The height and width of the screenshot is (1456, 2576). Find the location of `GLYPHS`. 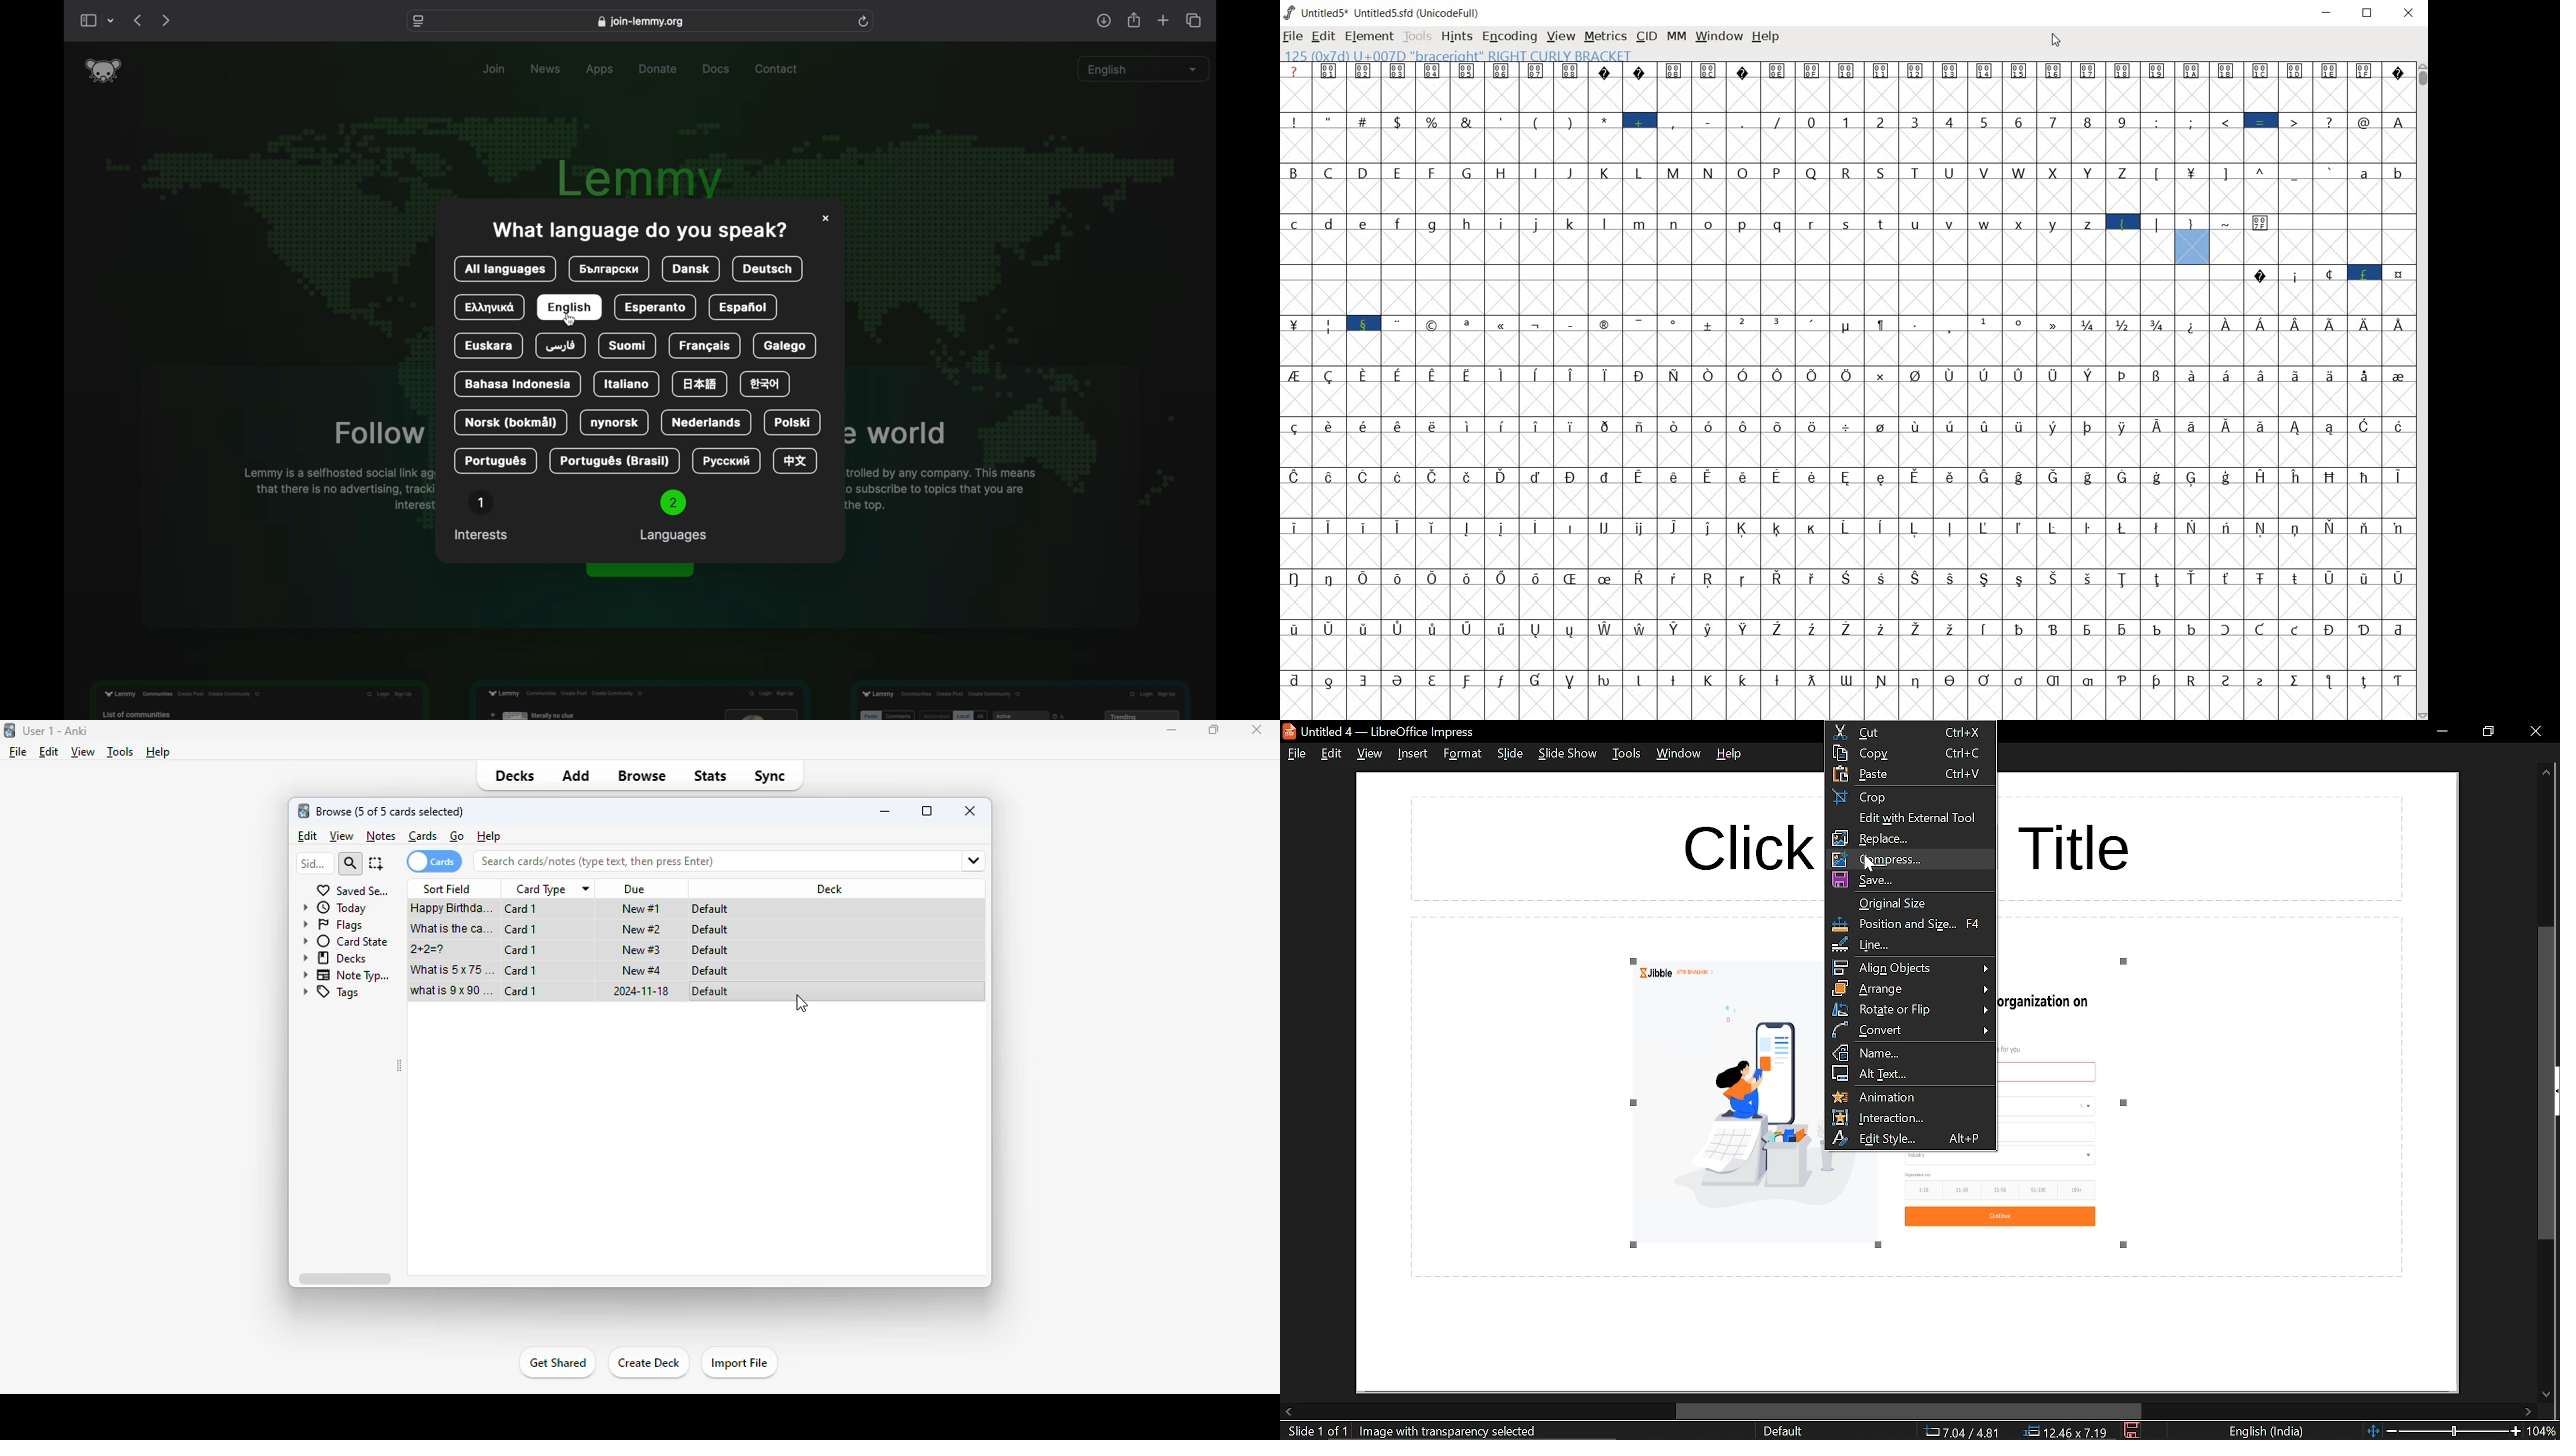

GLYPHS is located at coordinates (1727, 391).